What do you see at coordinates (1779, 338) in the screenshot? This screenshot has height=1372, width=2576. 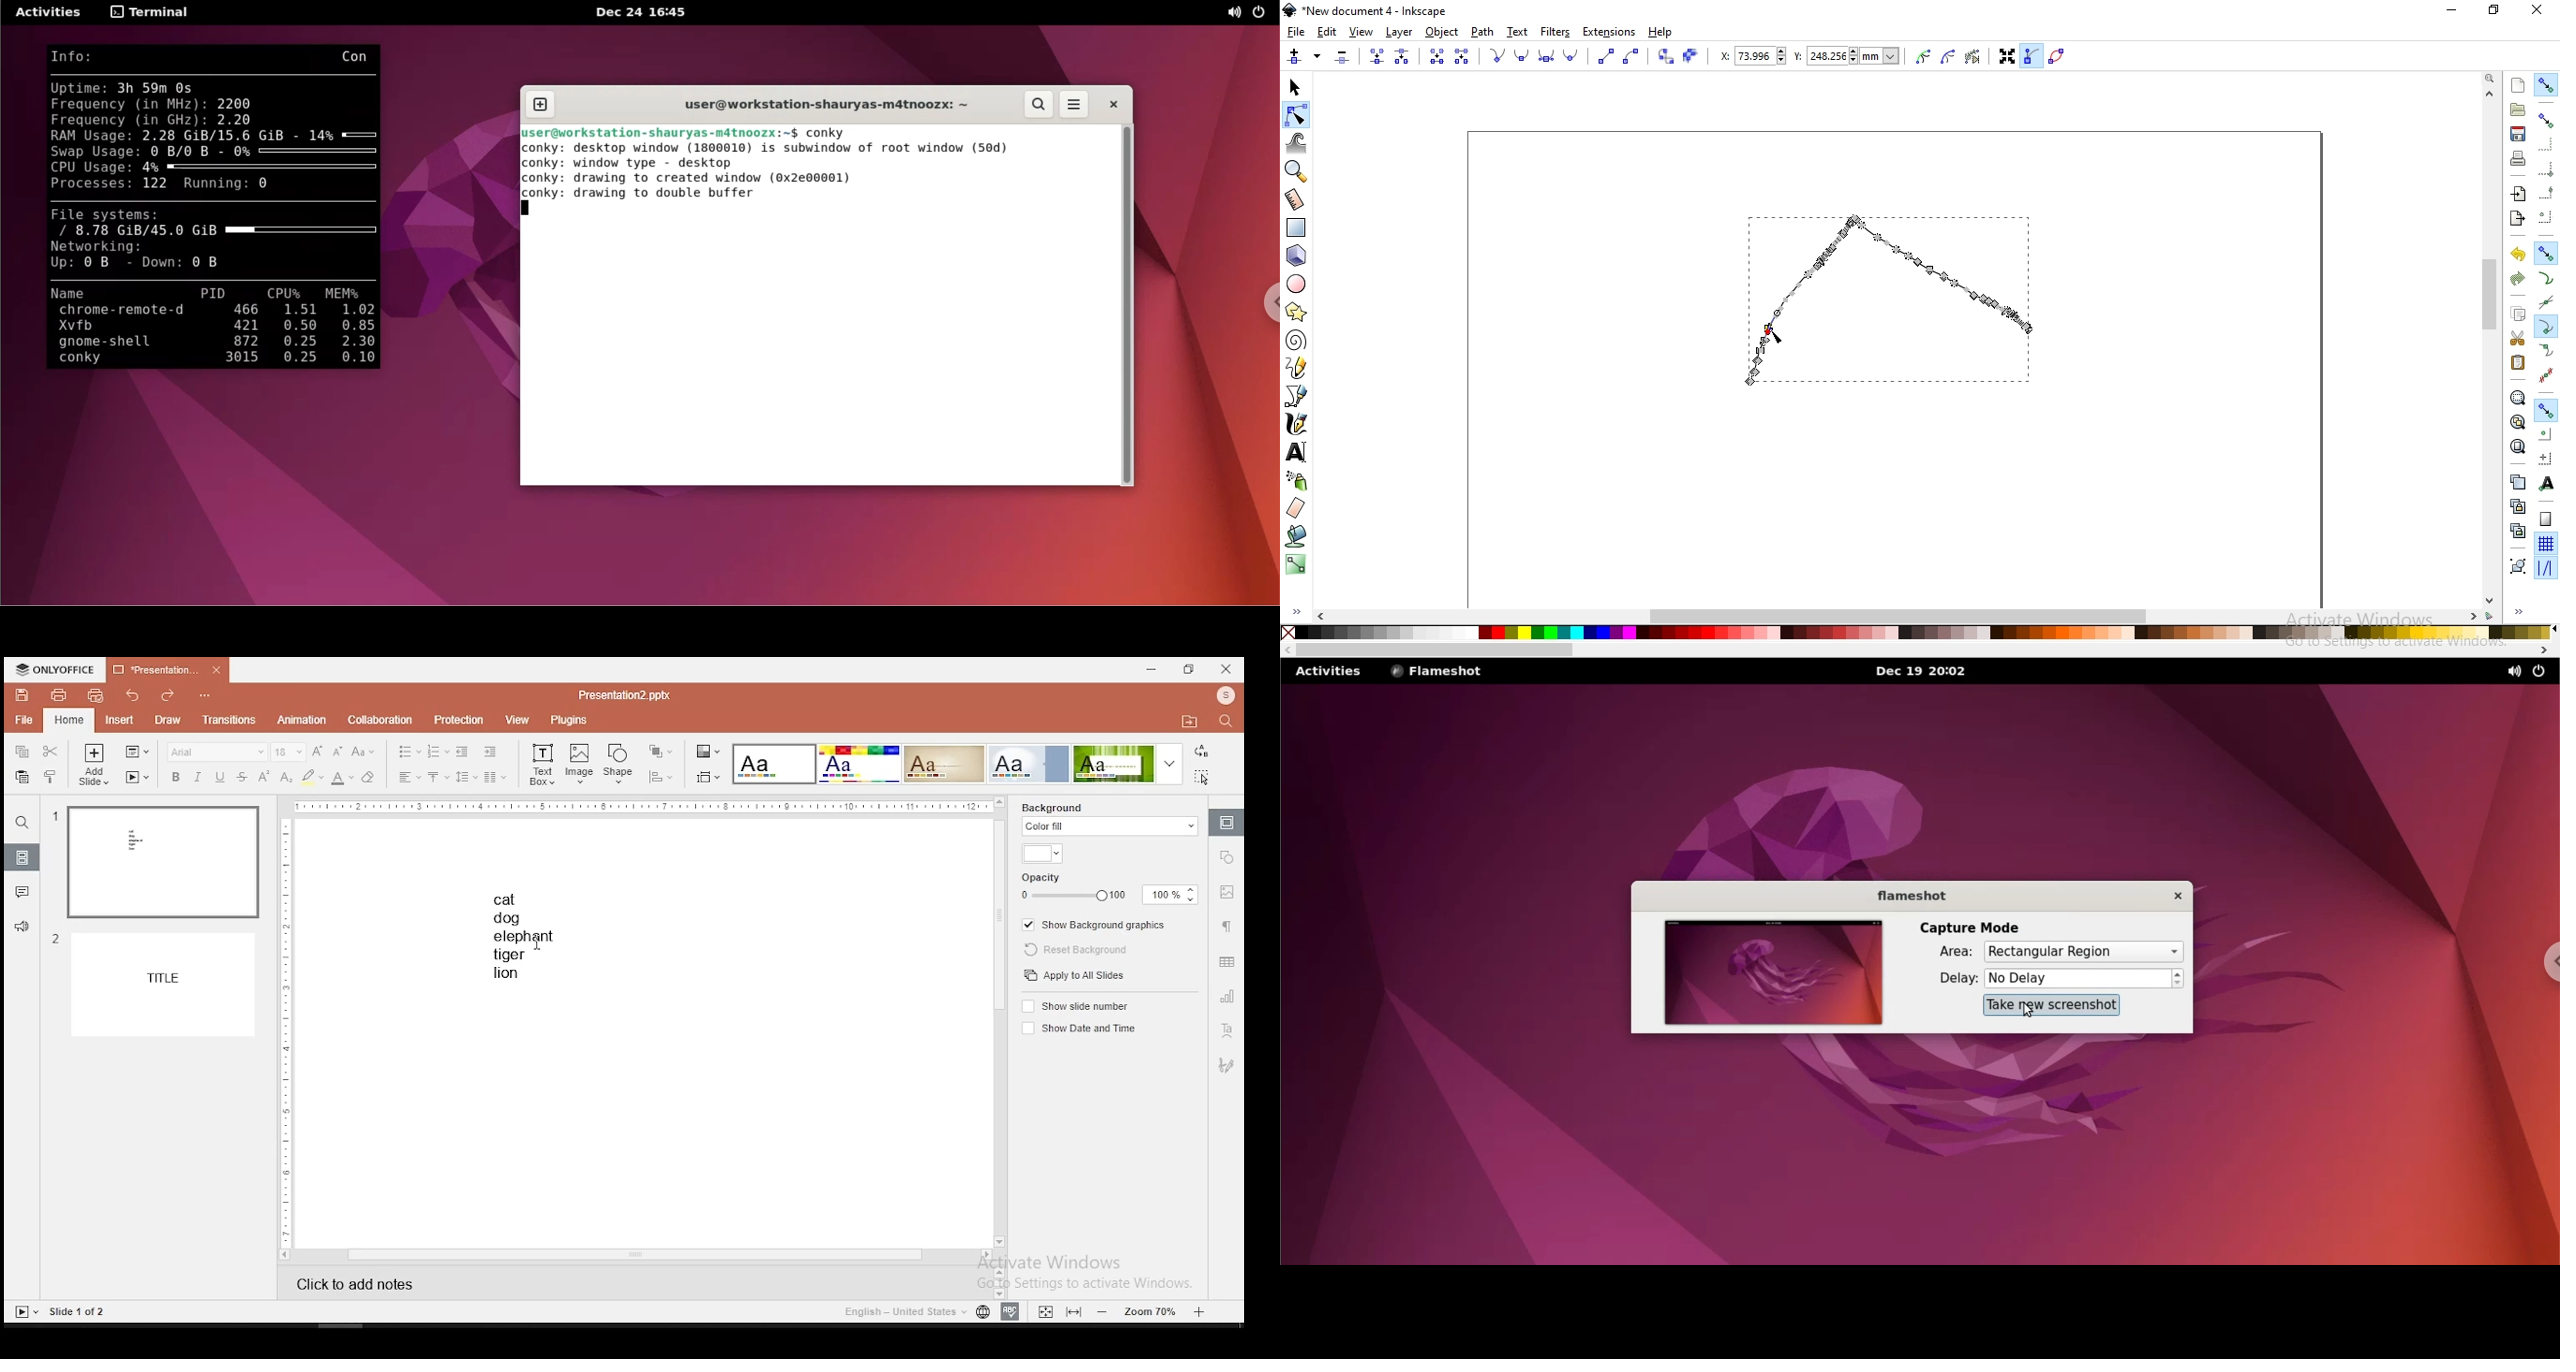 I see `Cursor` at bounding box center [1779, 338].